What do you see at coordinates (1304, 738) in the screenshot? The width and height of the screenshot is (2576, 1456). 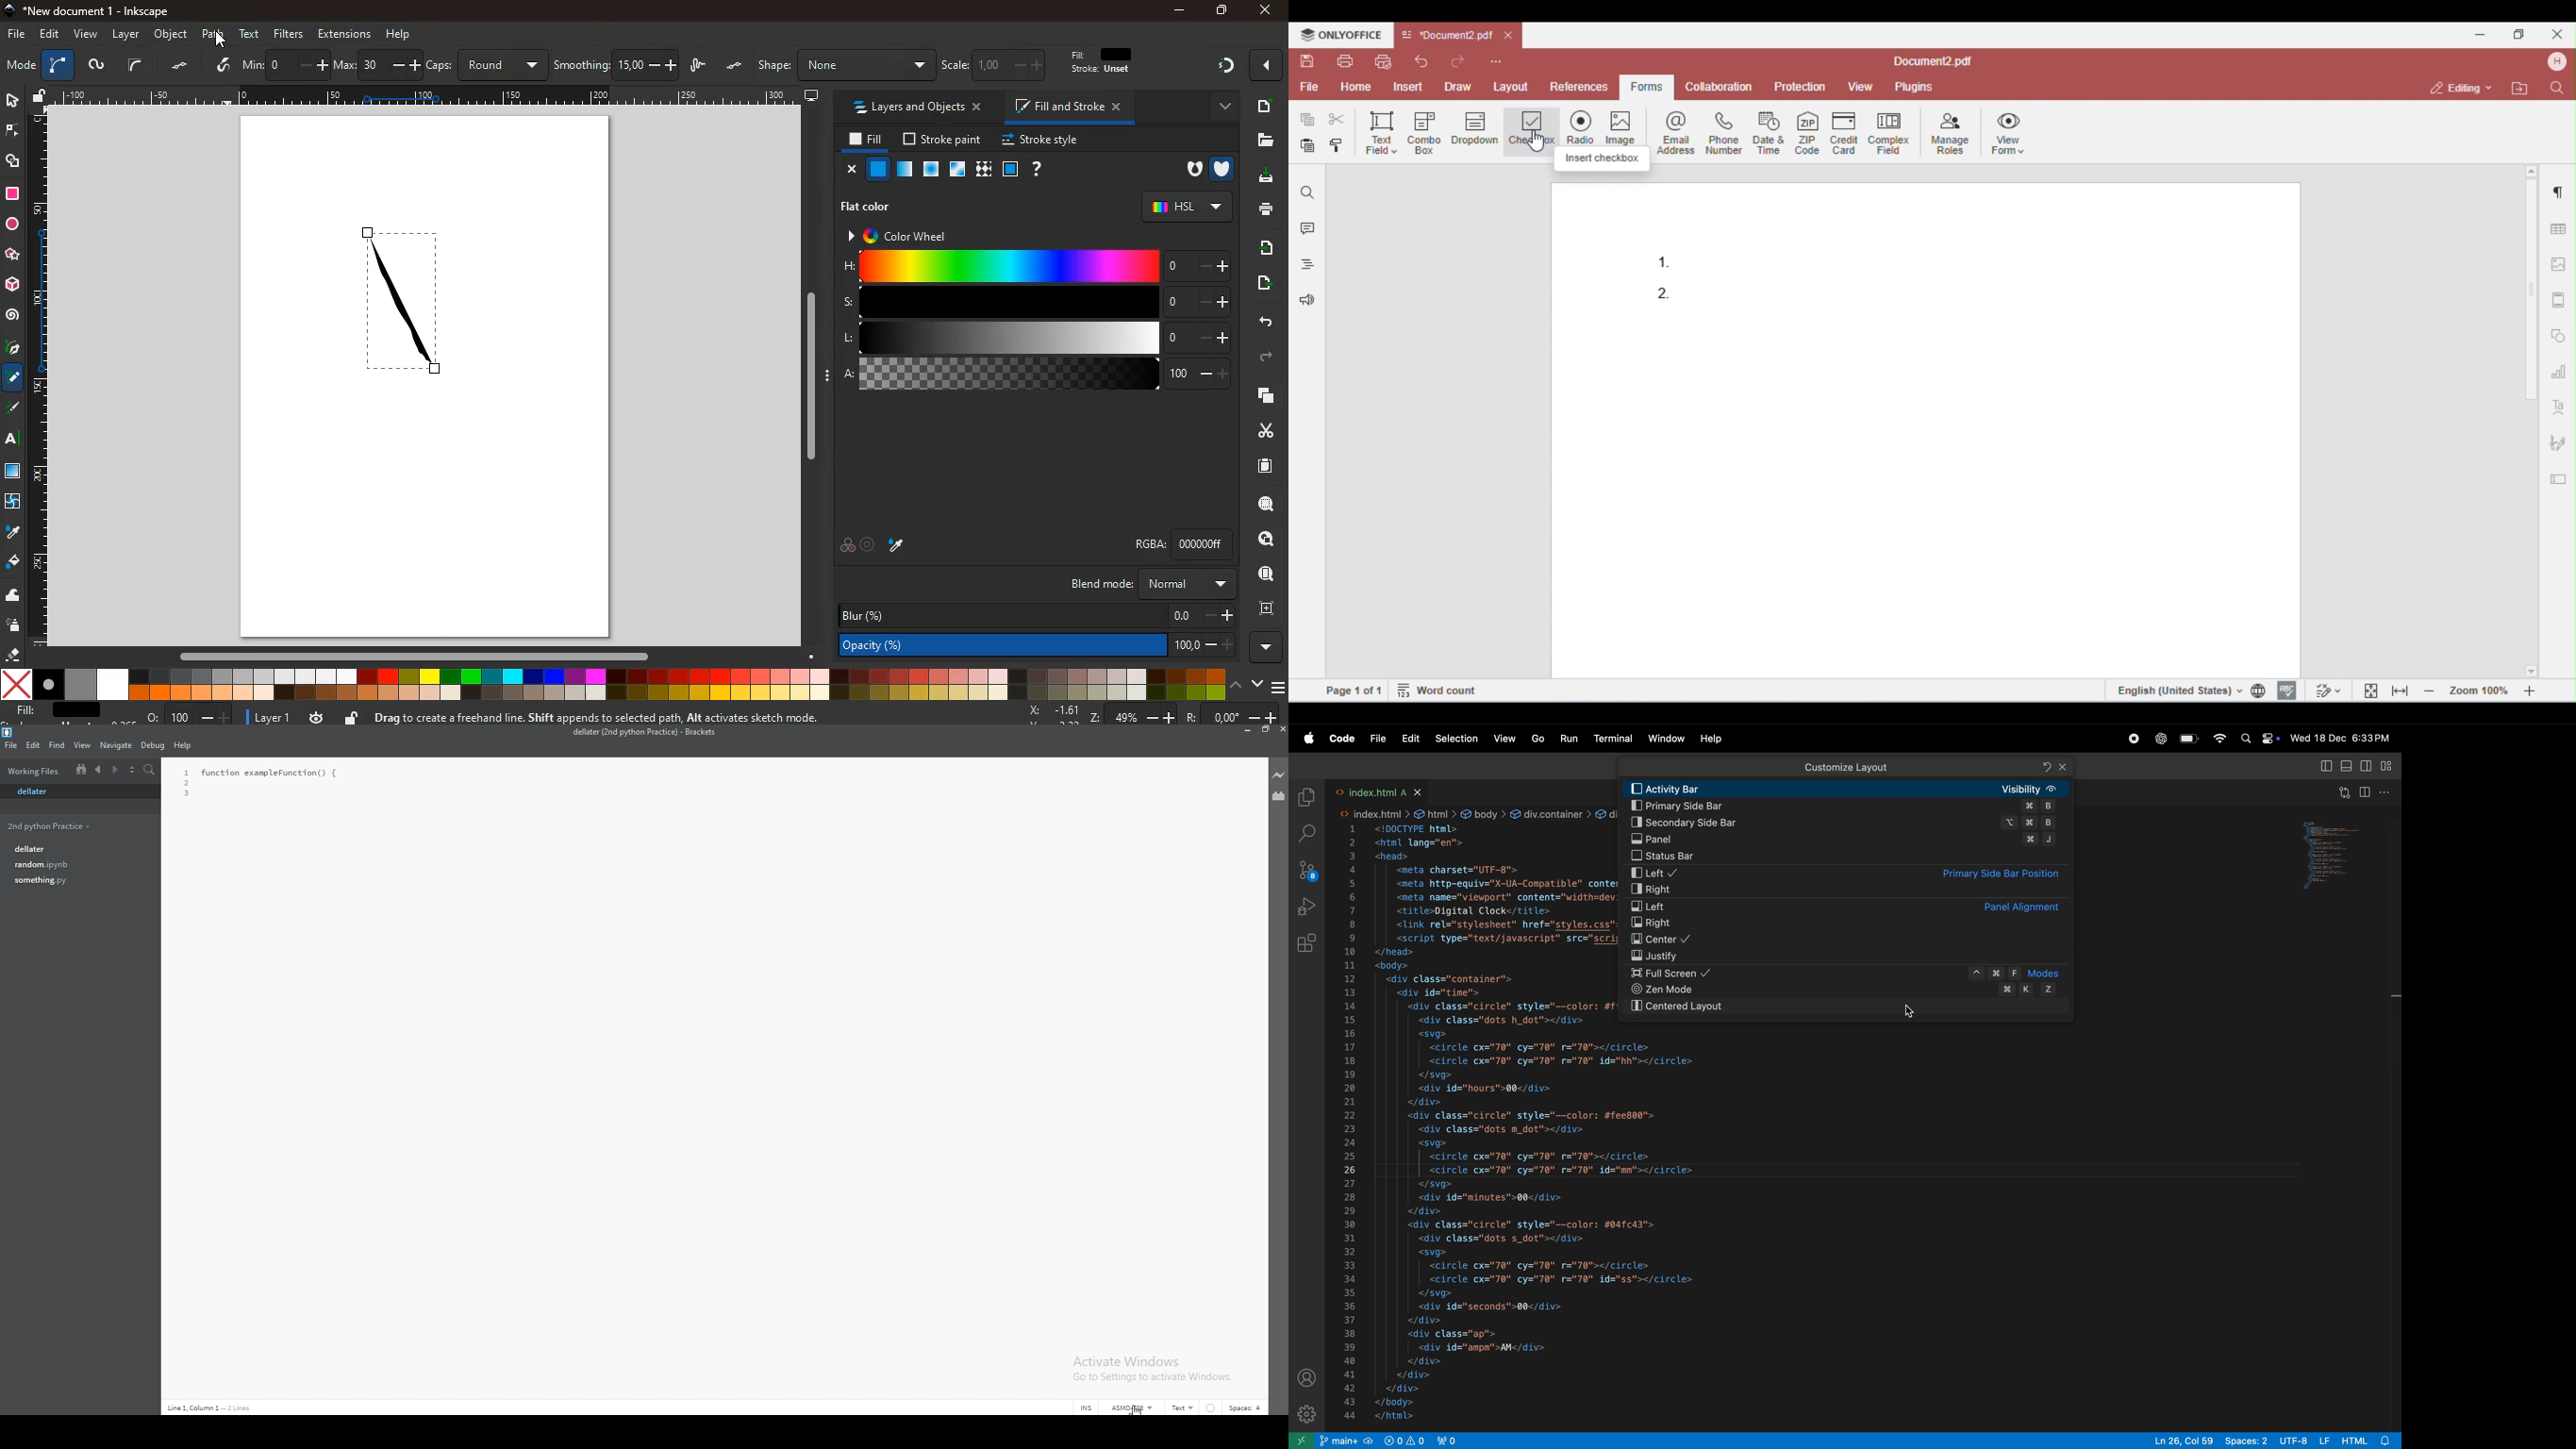 I see `apple menu` at bounding box center [1304, 738].